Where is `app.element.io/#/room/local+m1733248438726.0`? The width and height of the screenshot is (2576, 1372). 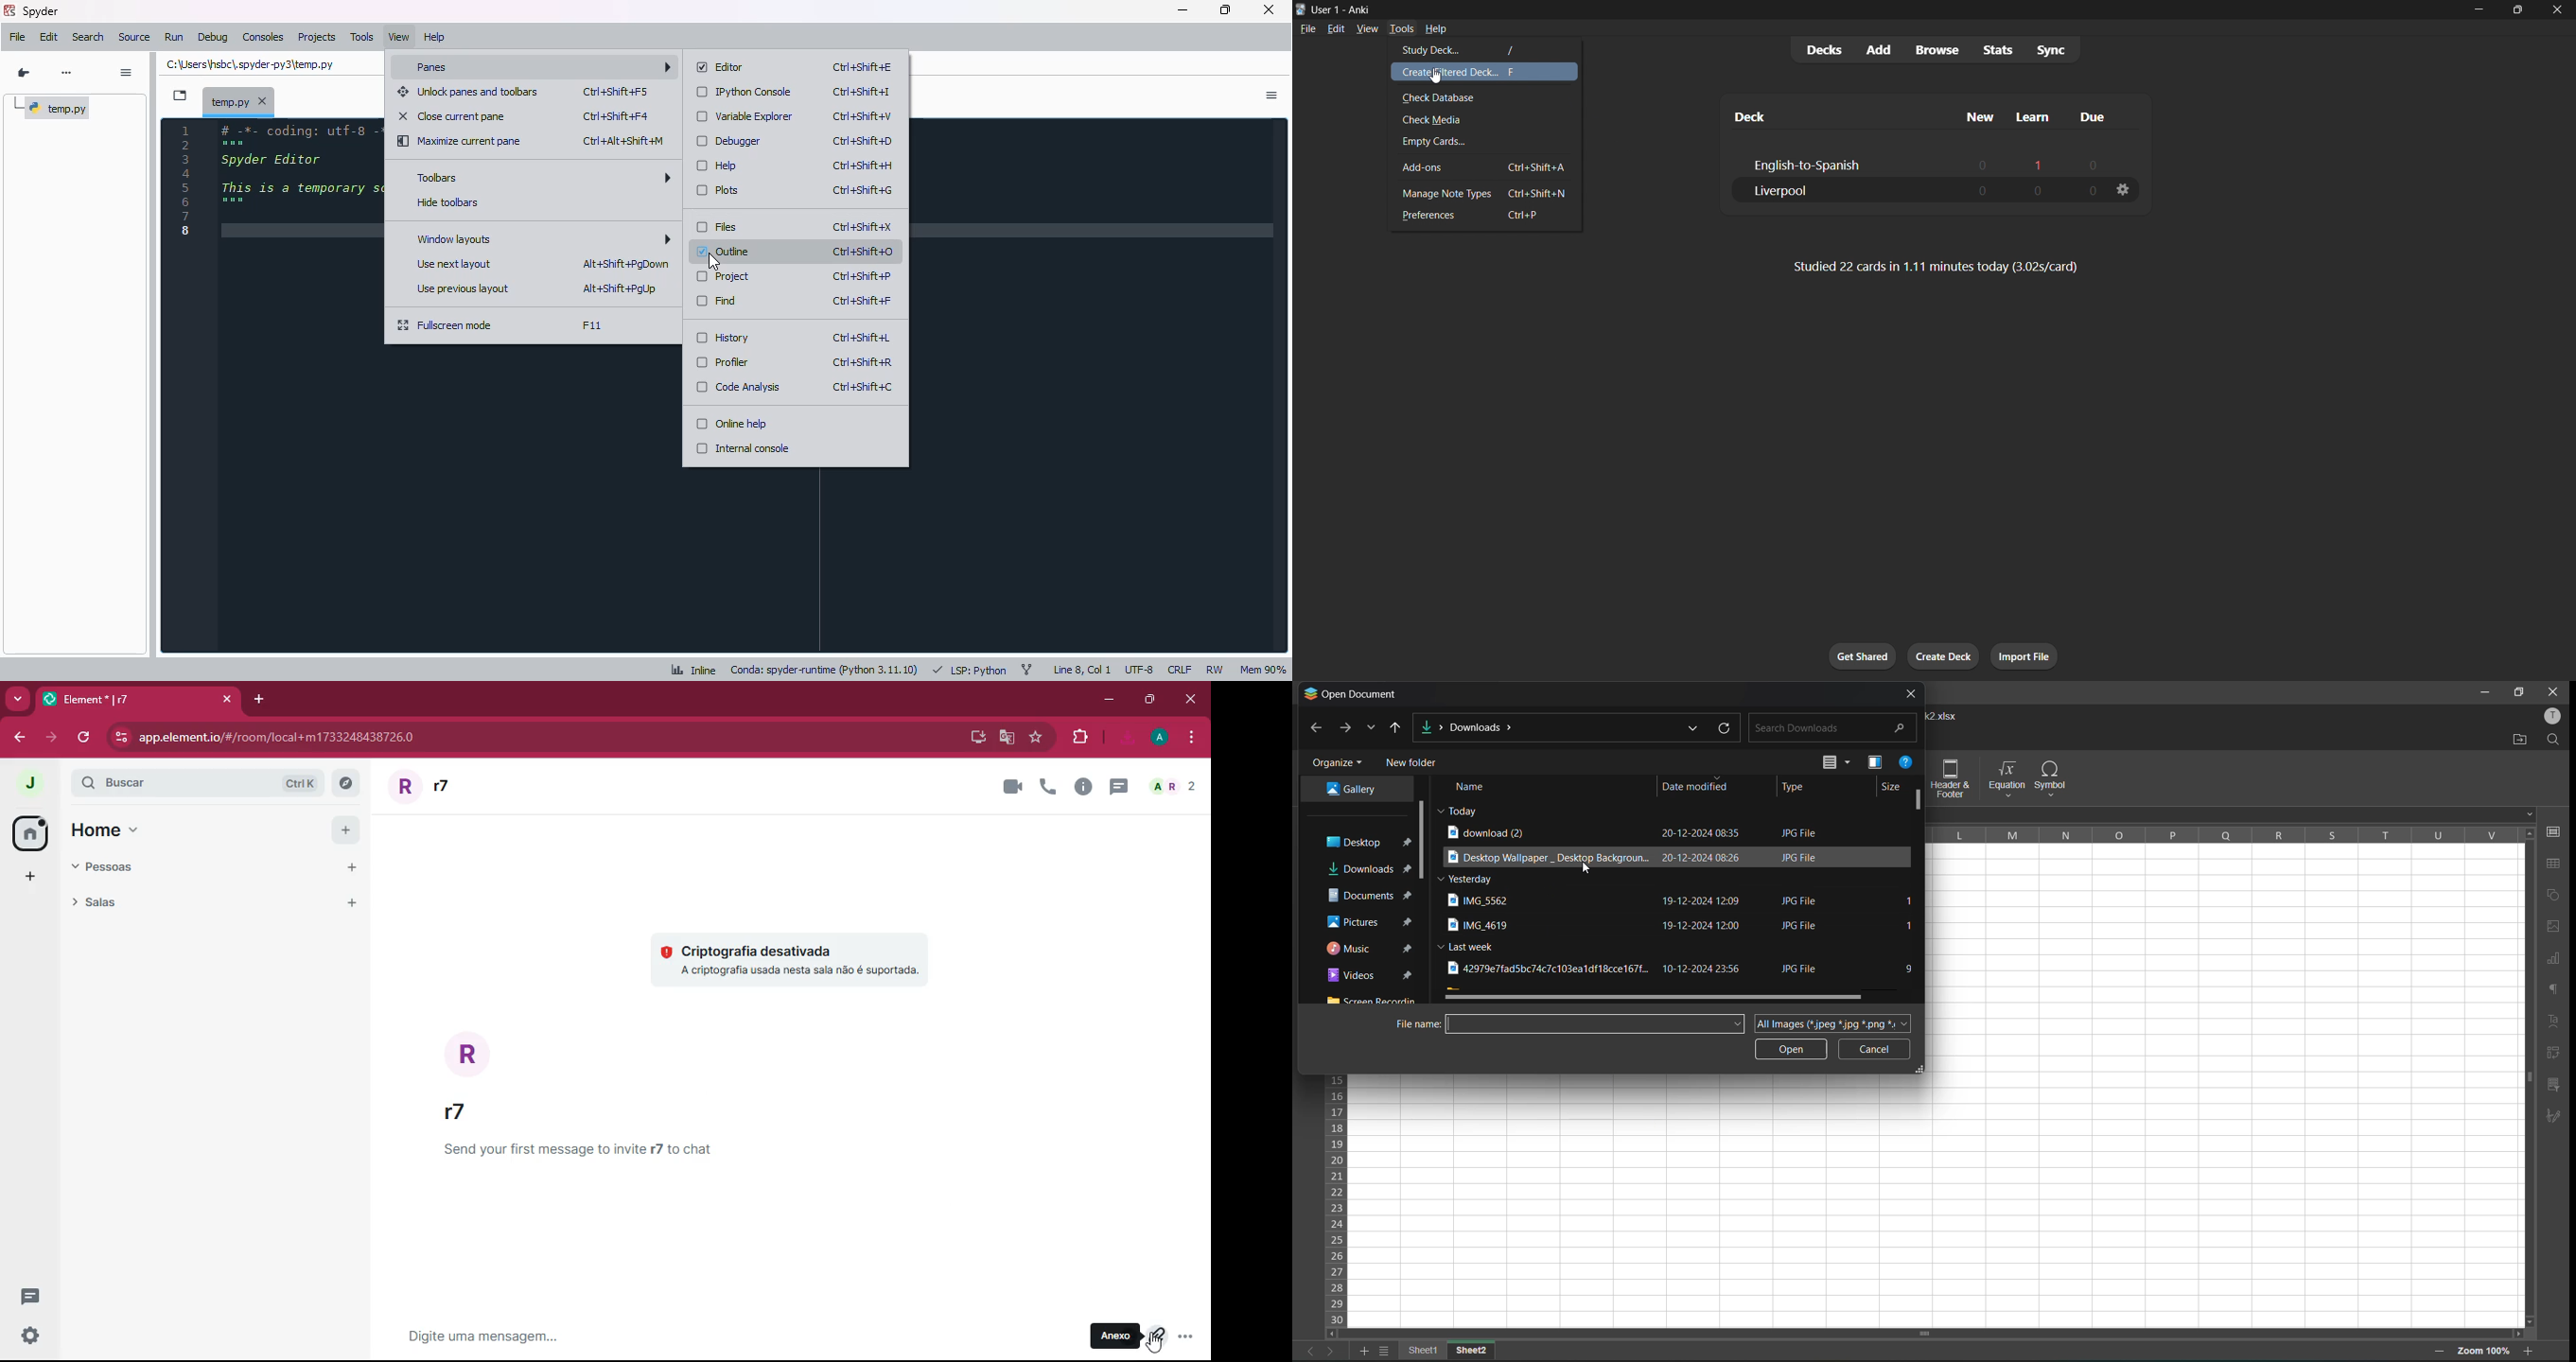
app.element.io/#/room/local+m1733248438726.0 is located at coordinates (278, 738).